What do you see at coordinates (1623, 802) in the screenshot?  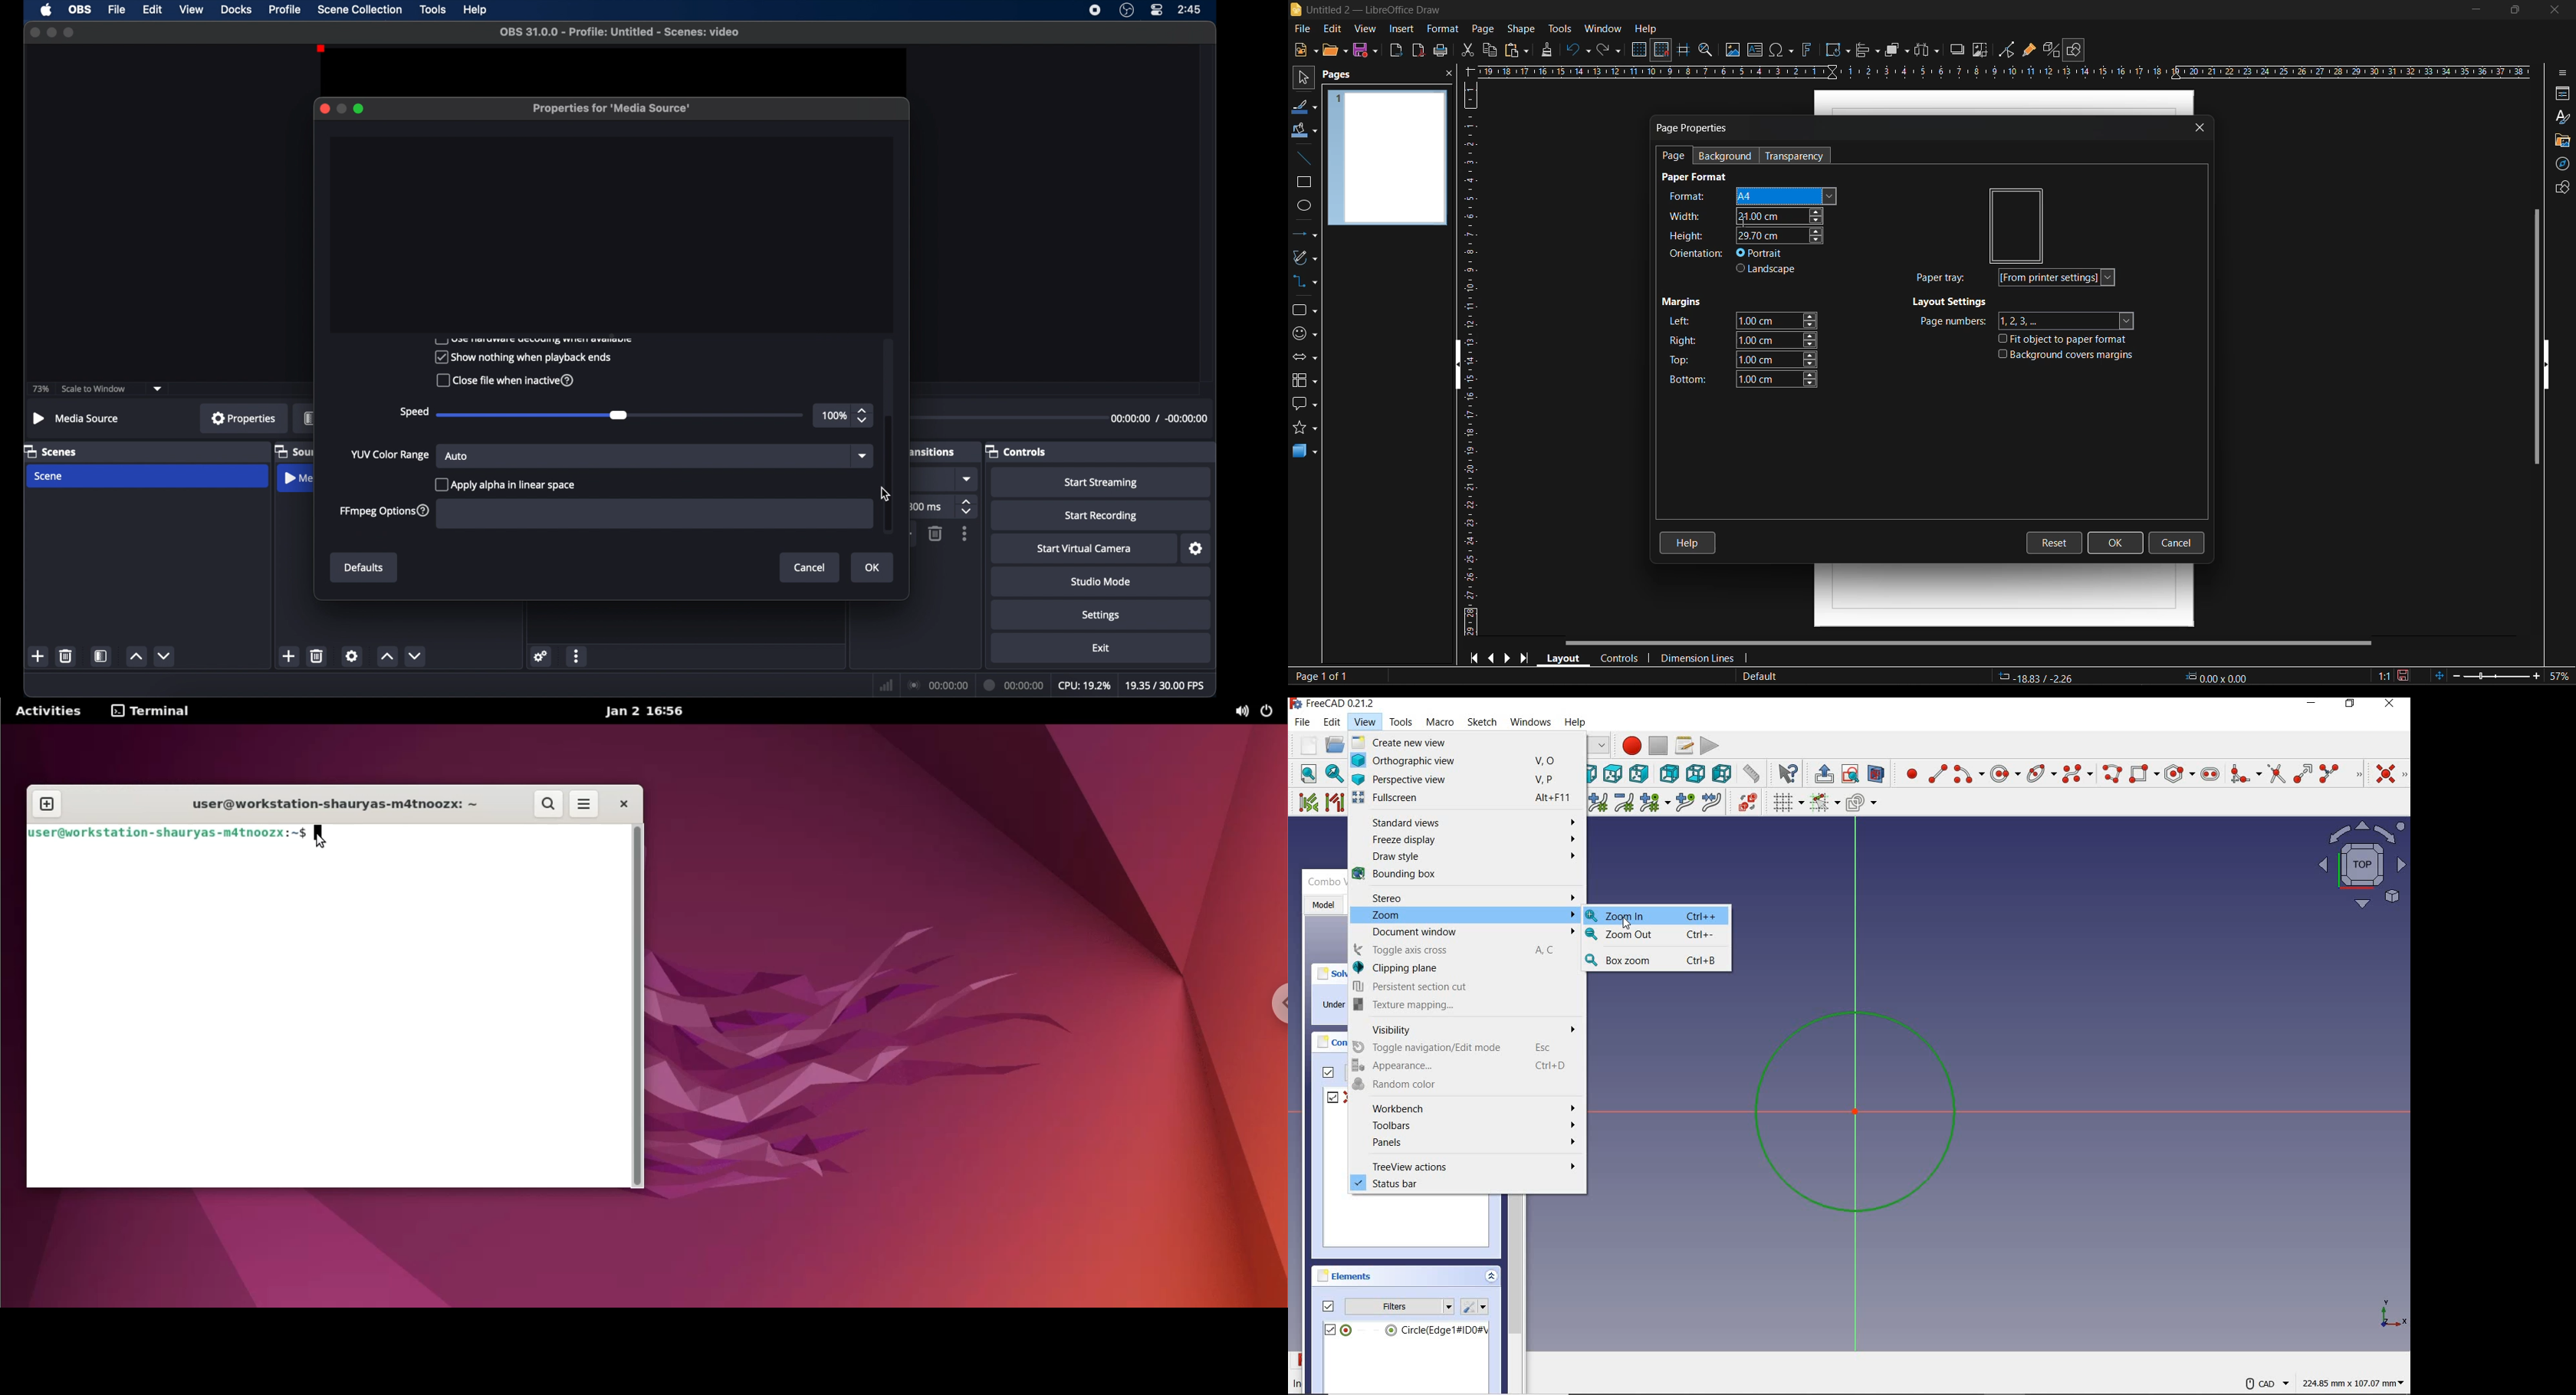 I see `decrease B-Spline degree` at bounding box center [1623, 802].